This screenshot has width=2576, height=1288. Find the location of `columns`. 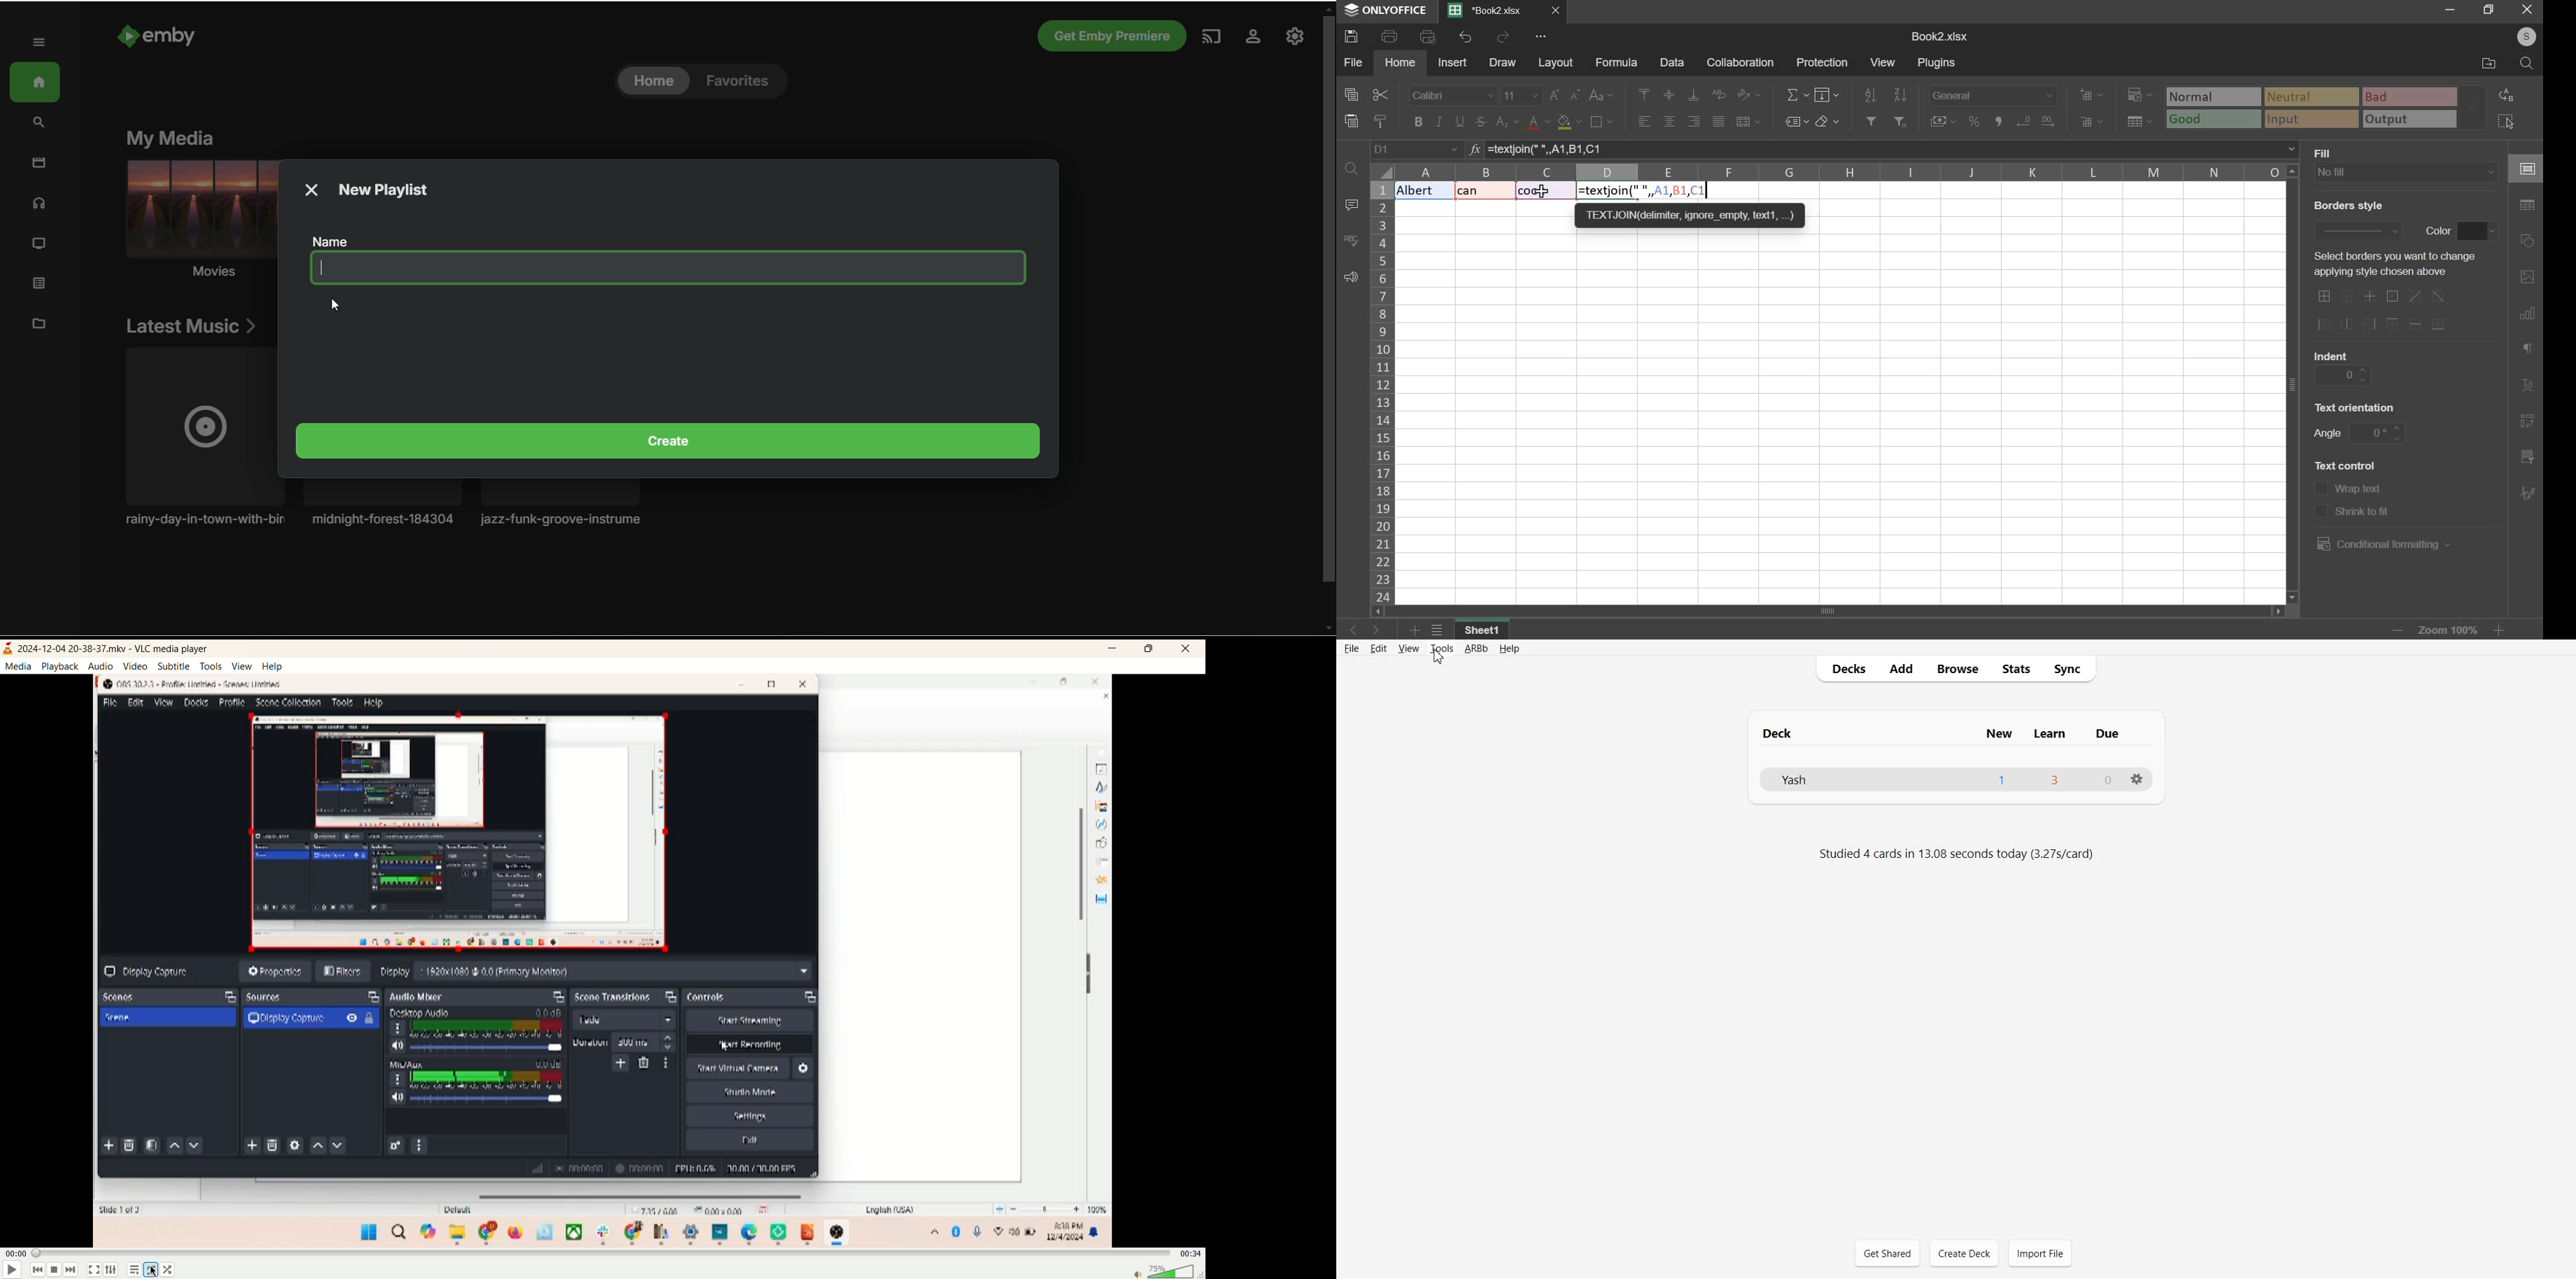

columns is located at coordinates (1841, 173).